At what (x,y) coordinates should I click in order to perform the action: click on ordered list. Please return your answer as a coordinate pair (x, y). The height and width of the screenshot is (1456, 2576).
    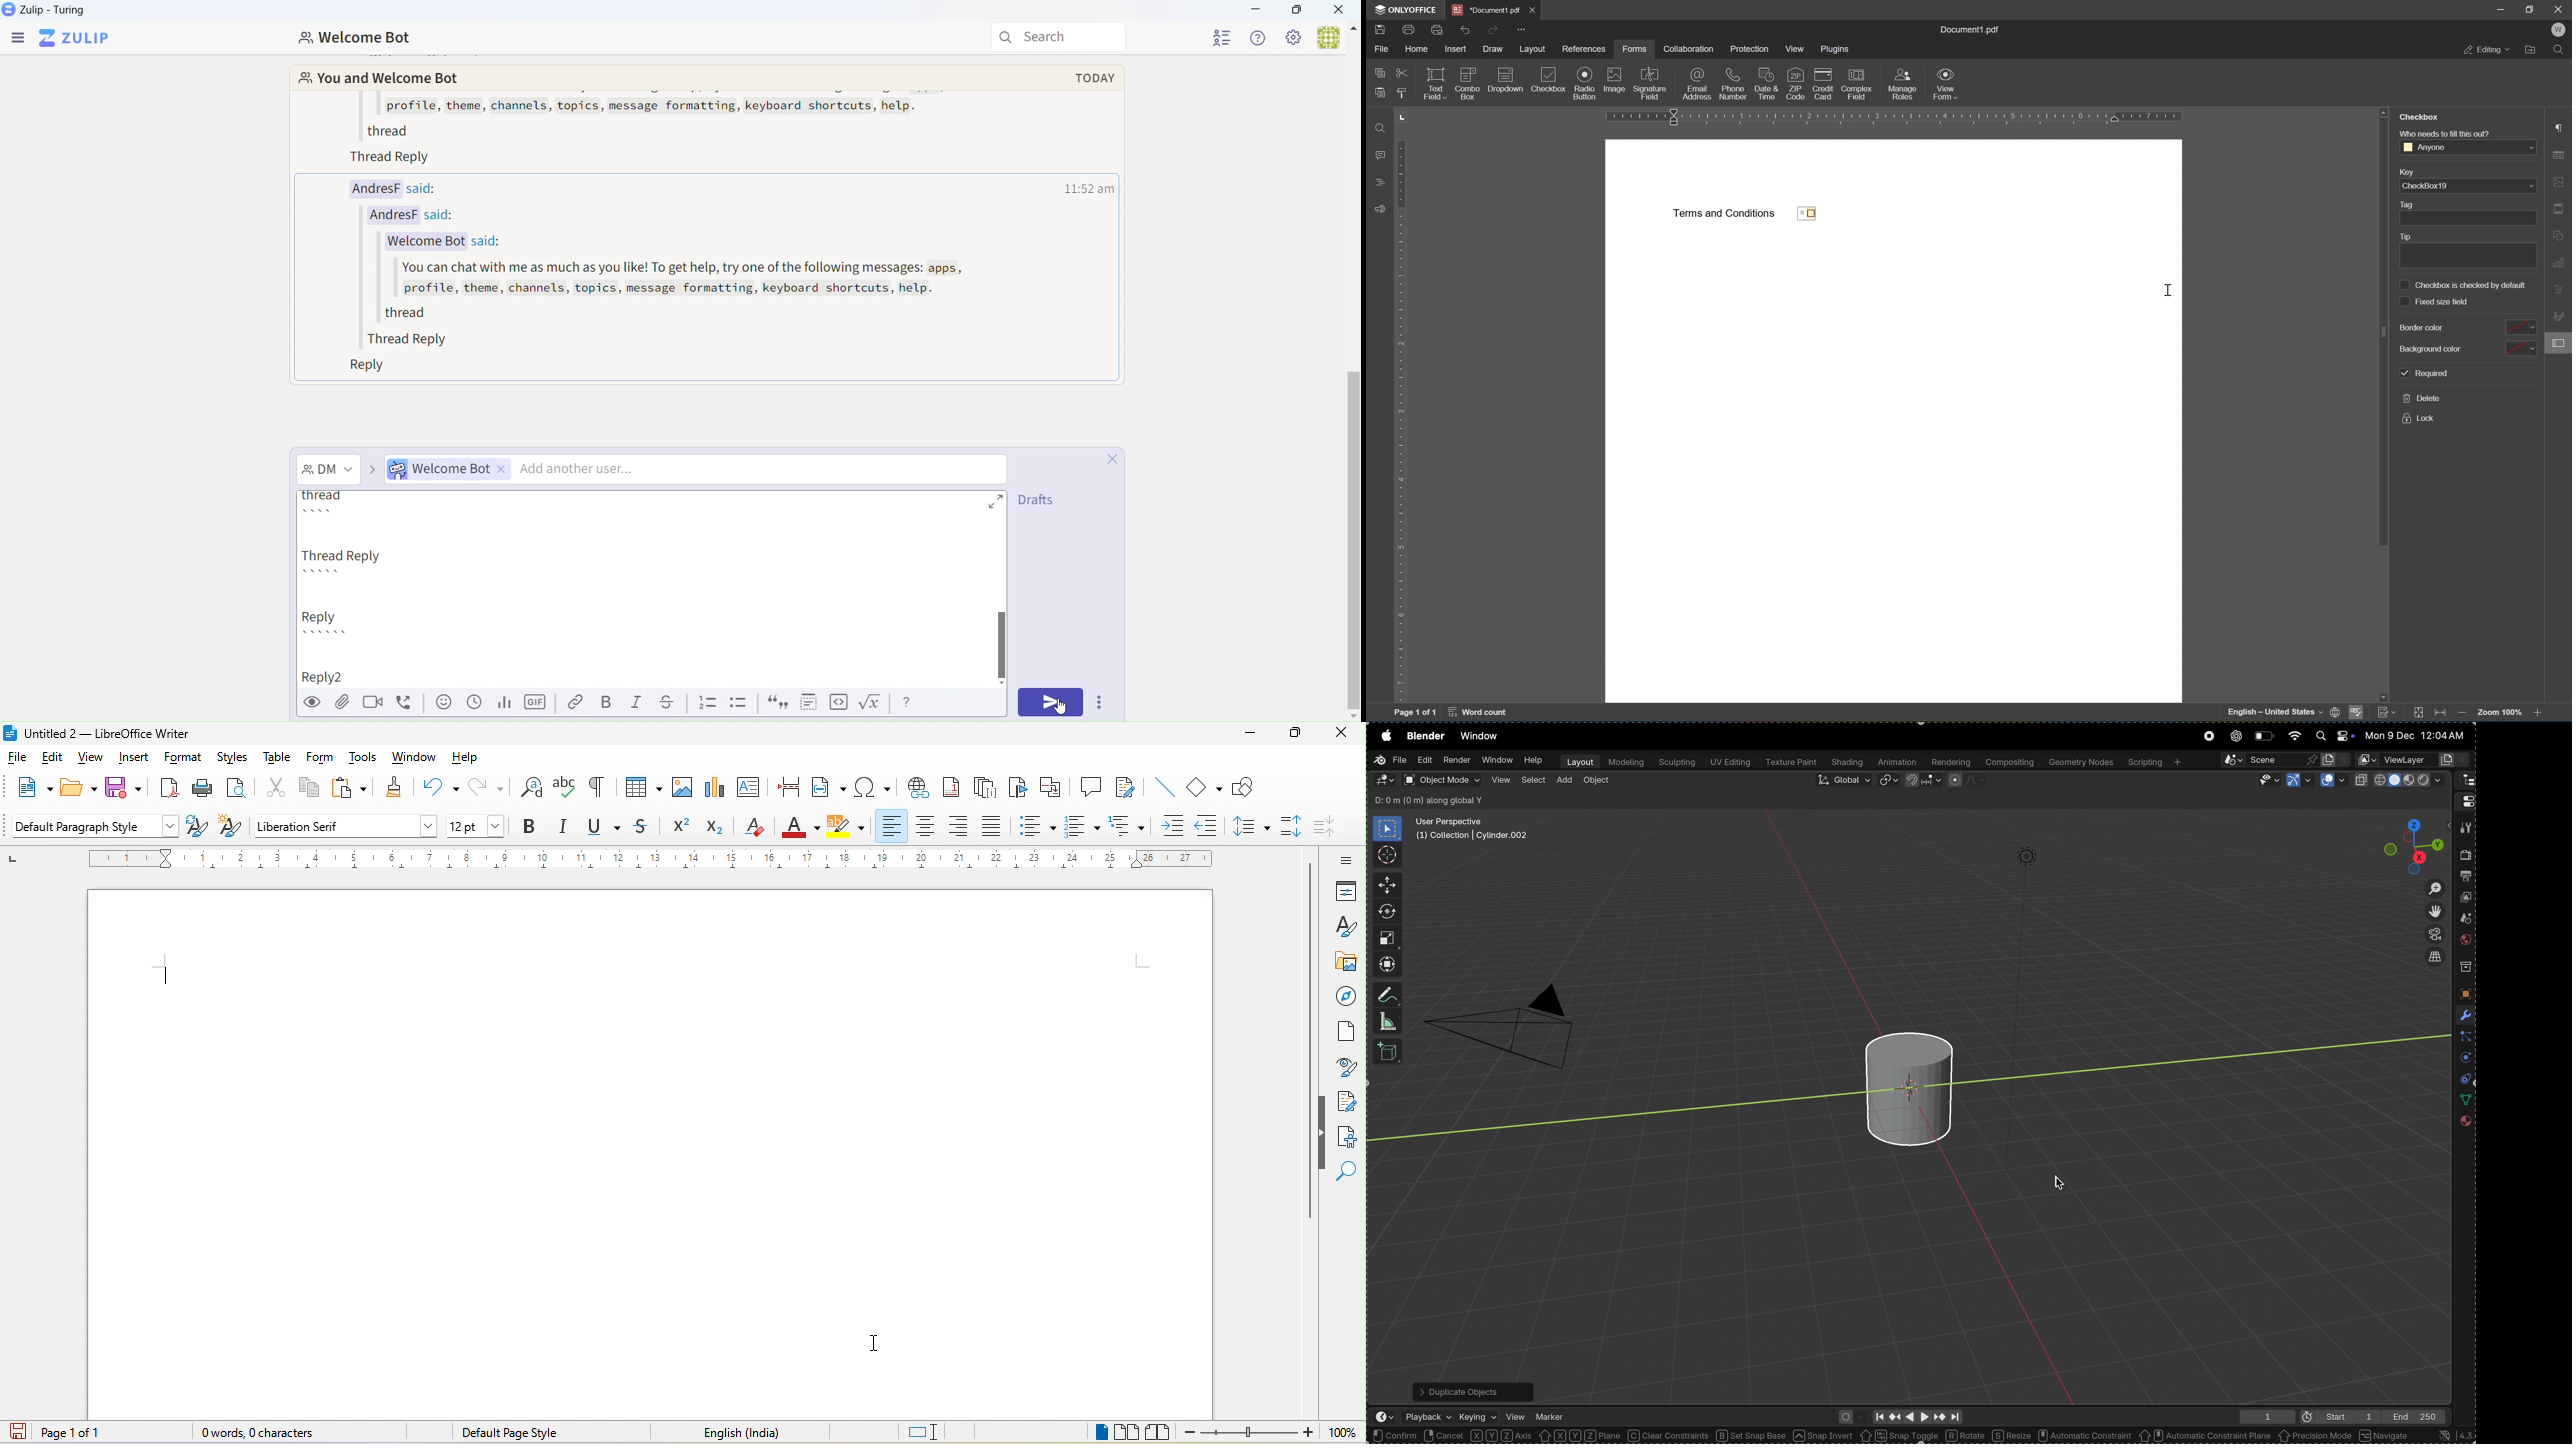
    Looking at the image, I should click on (1080, 829).